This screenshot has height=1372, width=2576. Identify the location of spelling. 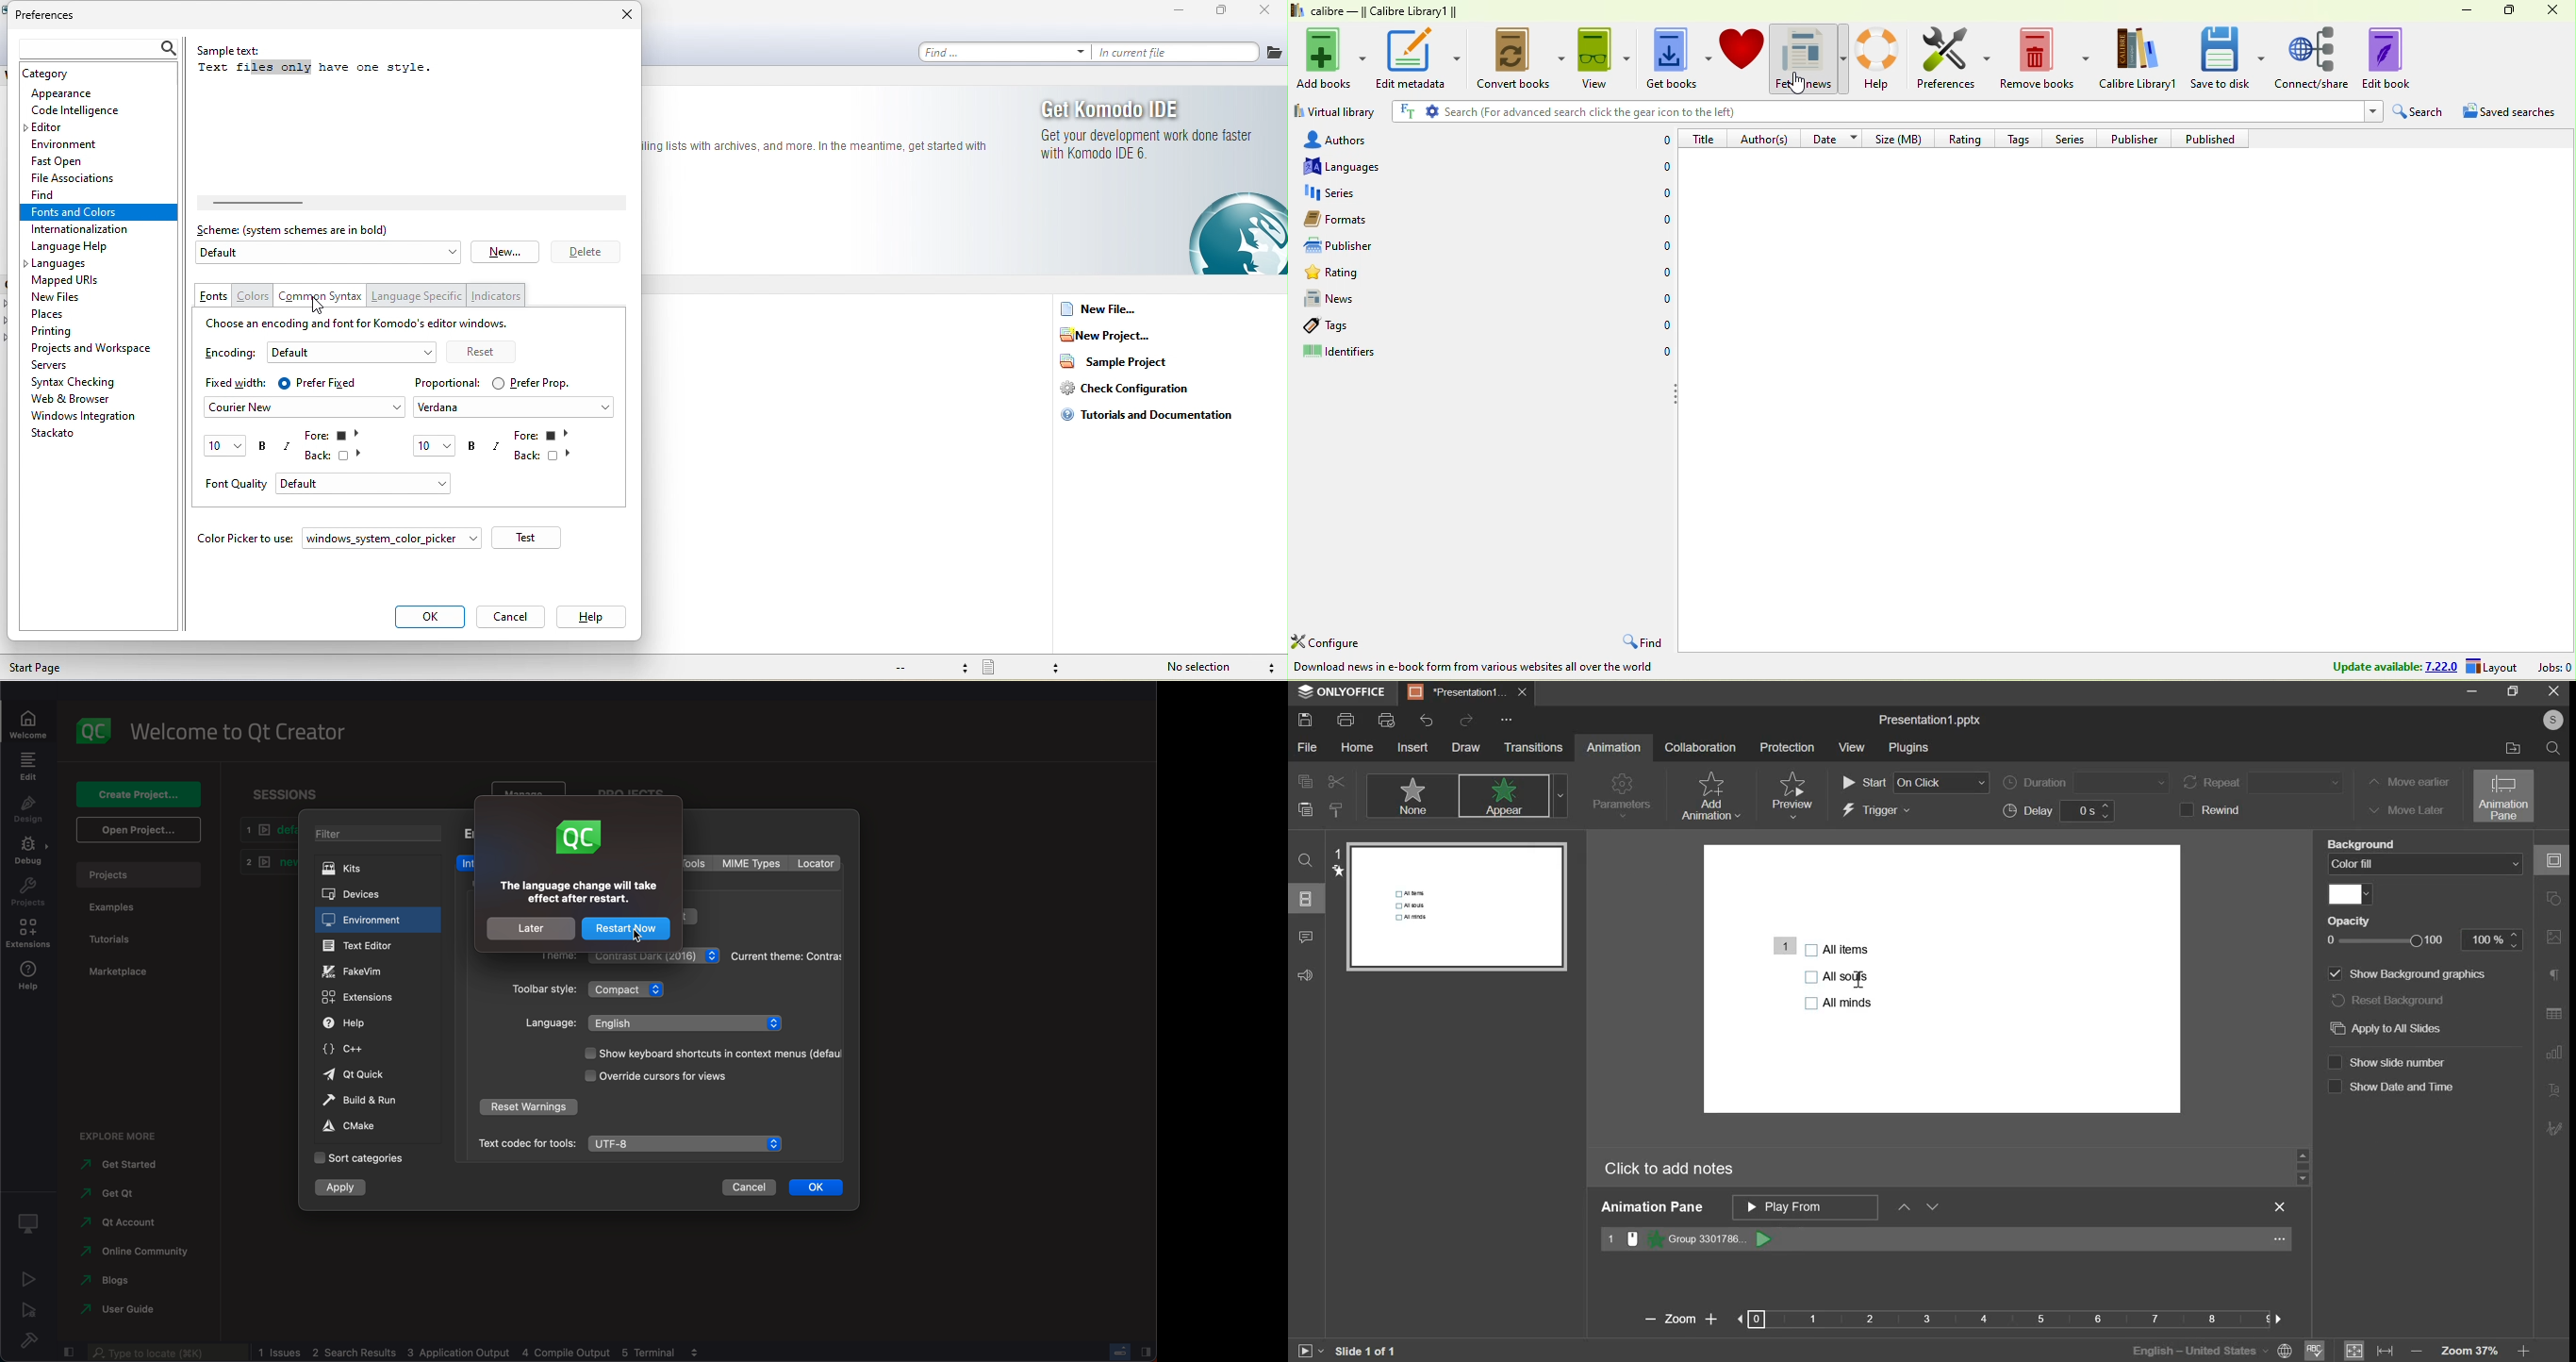
(2316, 1349).